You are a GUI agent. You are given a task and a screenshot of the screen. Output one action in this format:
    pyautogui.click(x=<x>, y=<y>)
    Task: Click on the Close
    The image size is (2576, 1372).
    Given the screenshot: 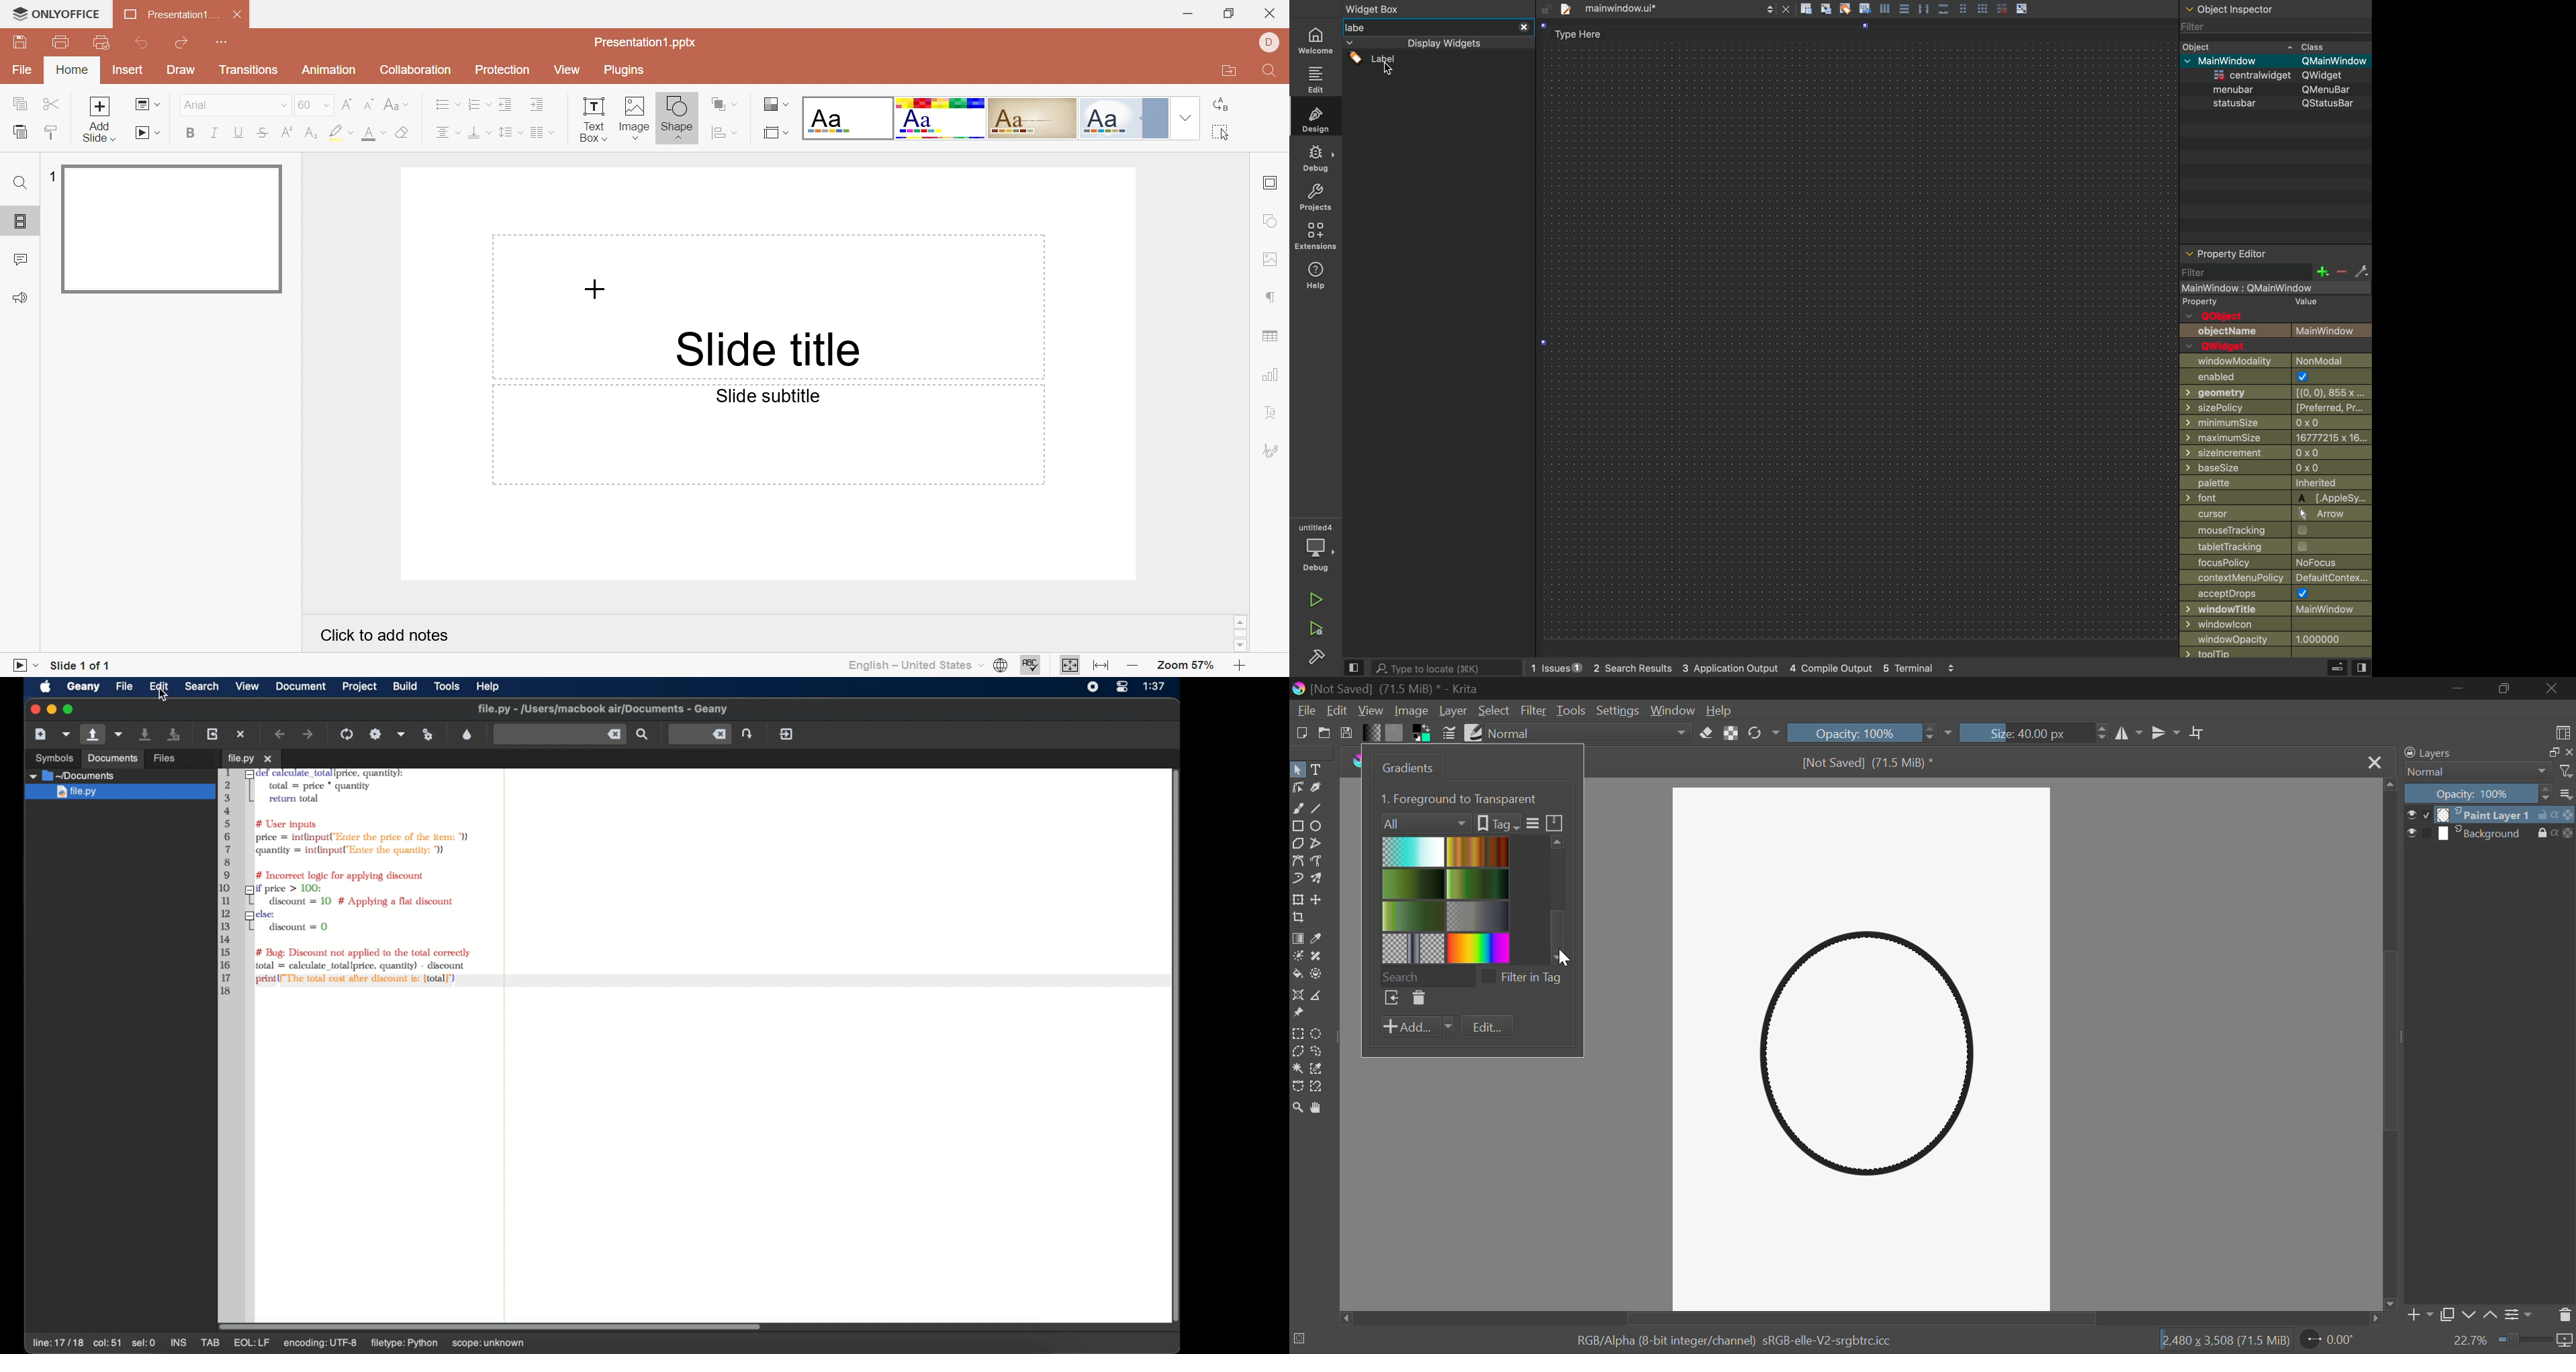 What is the action you would take?
    pyautogui.click(x=2555, y=689)
    